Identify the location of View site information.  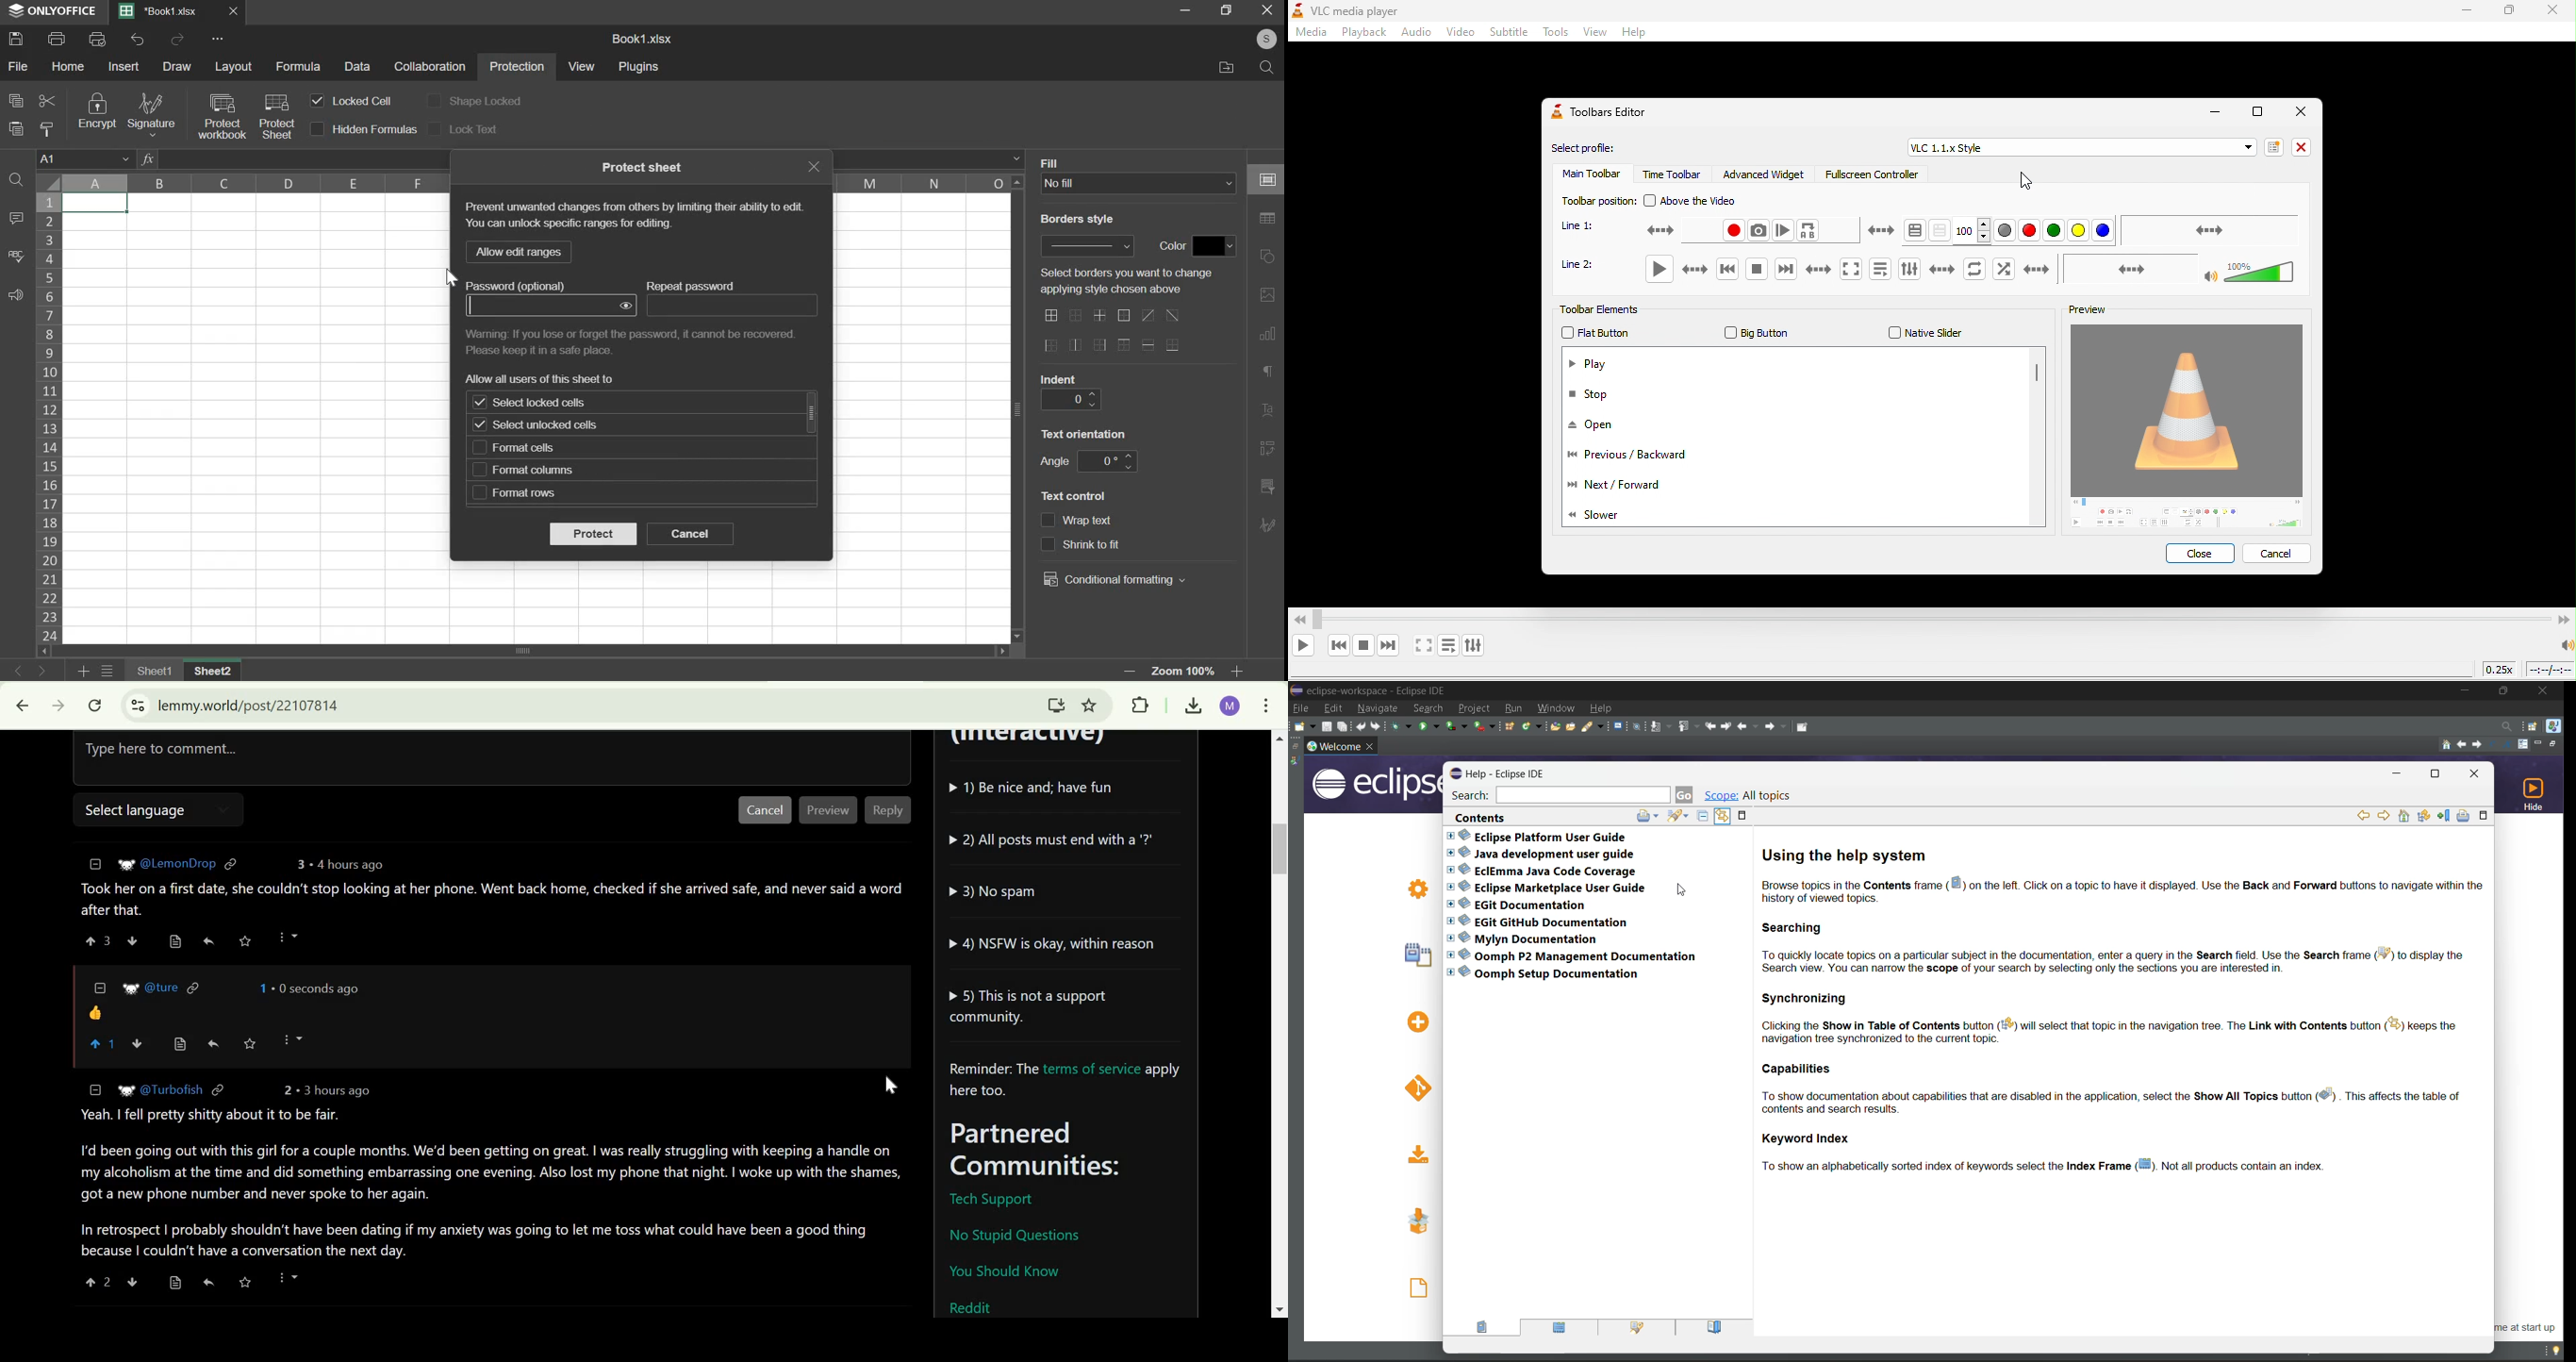
(136, 706).